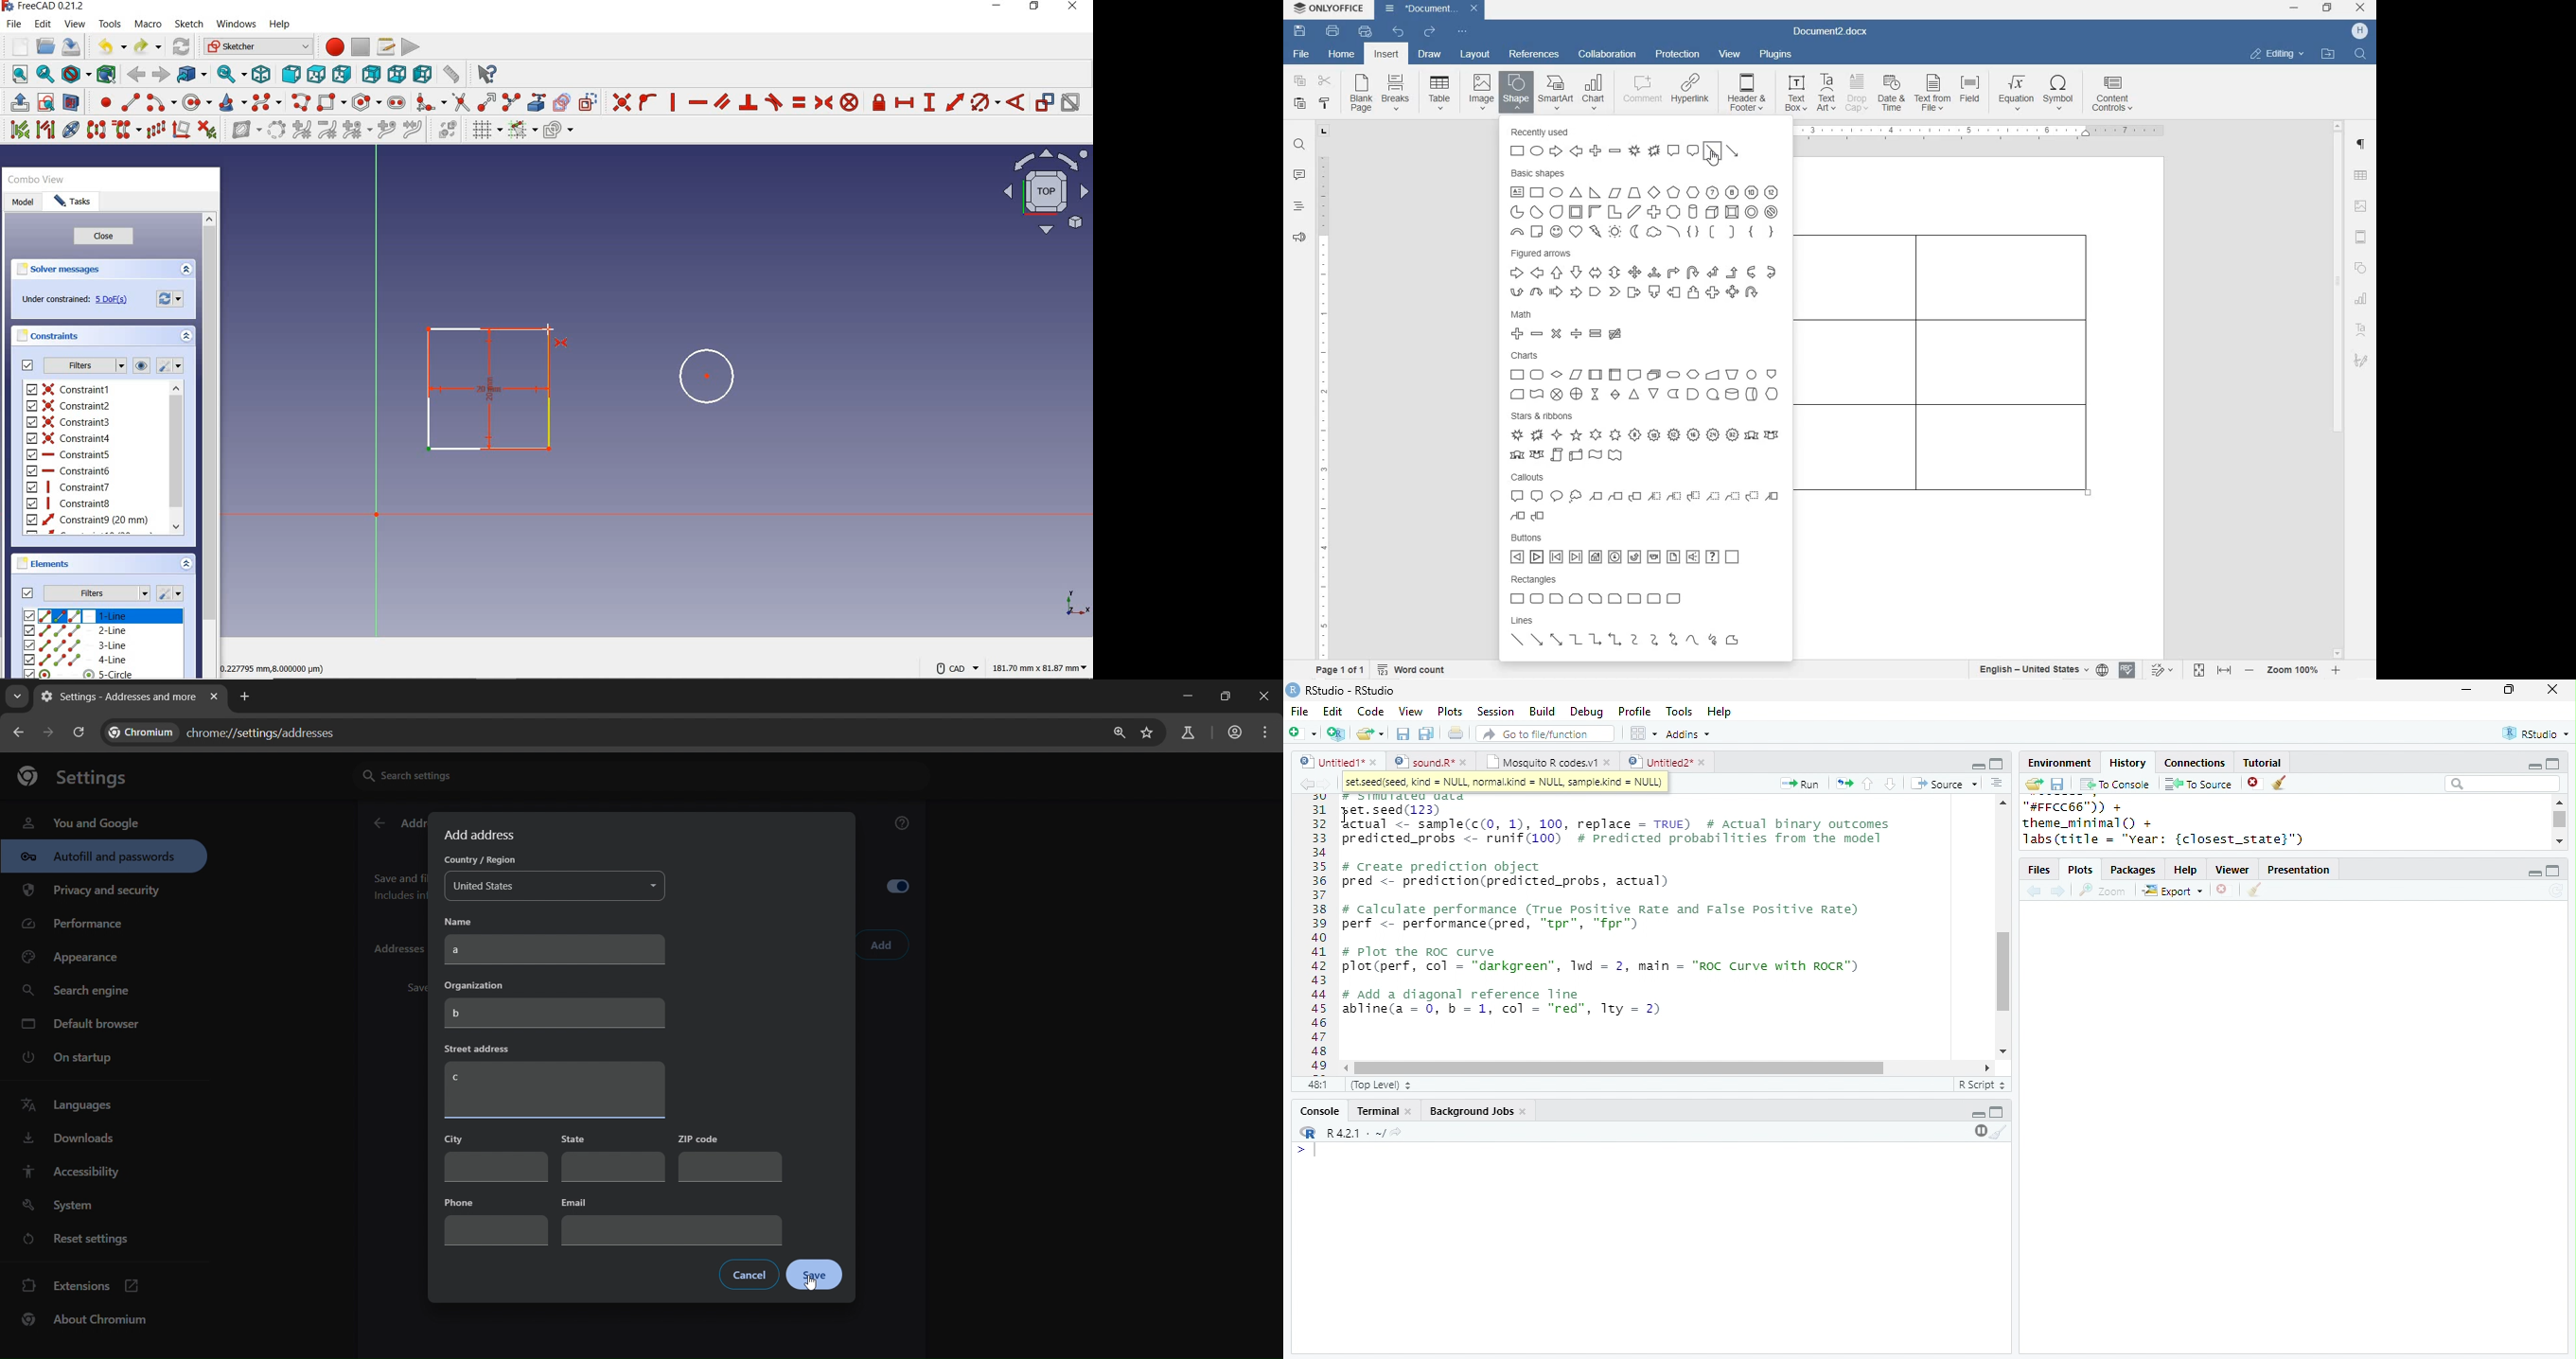 The width and height of the screenshot is (2576, 1372). What do you see at coordinates (69, 405) in the screenshot?
I see `constraint2` at bounding box center [69, 405].